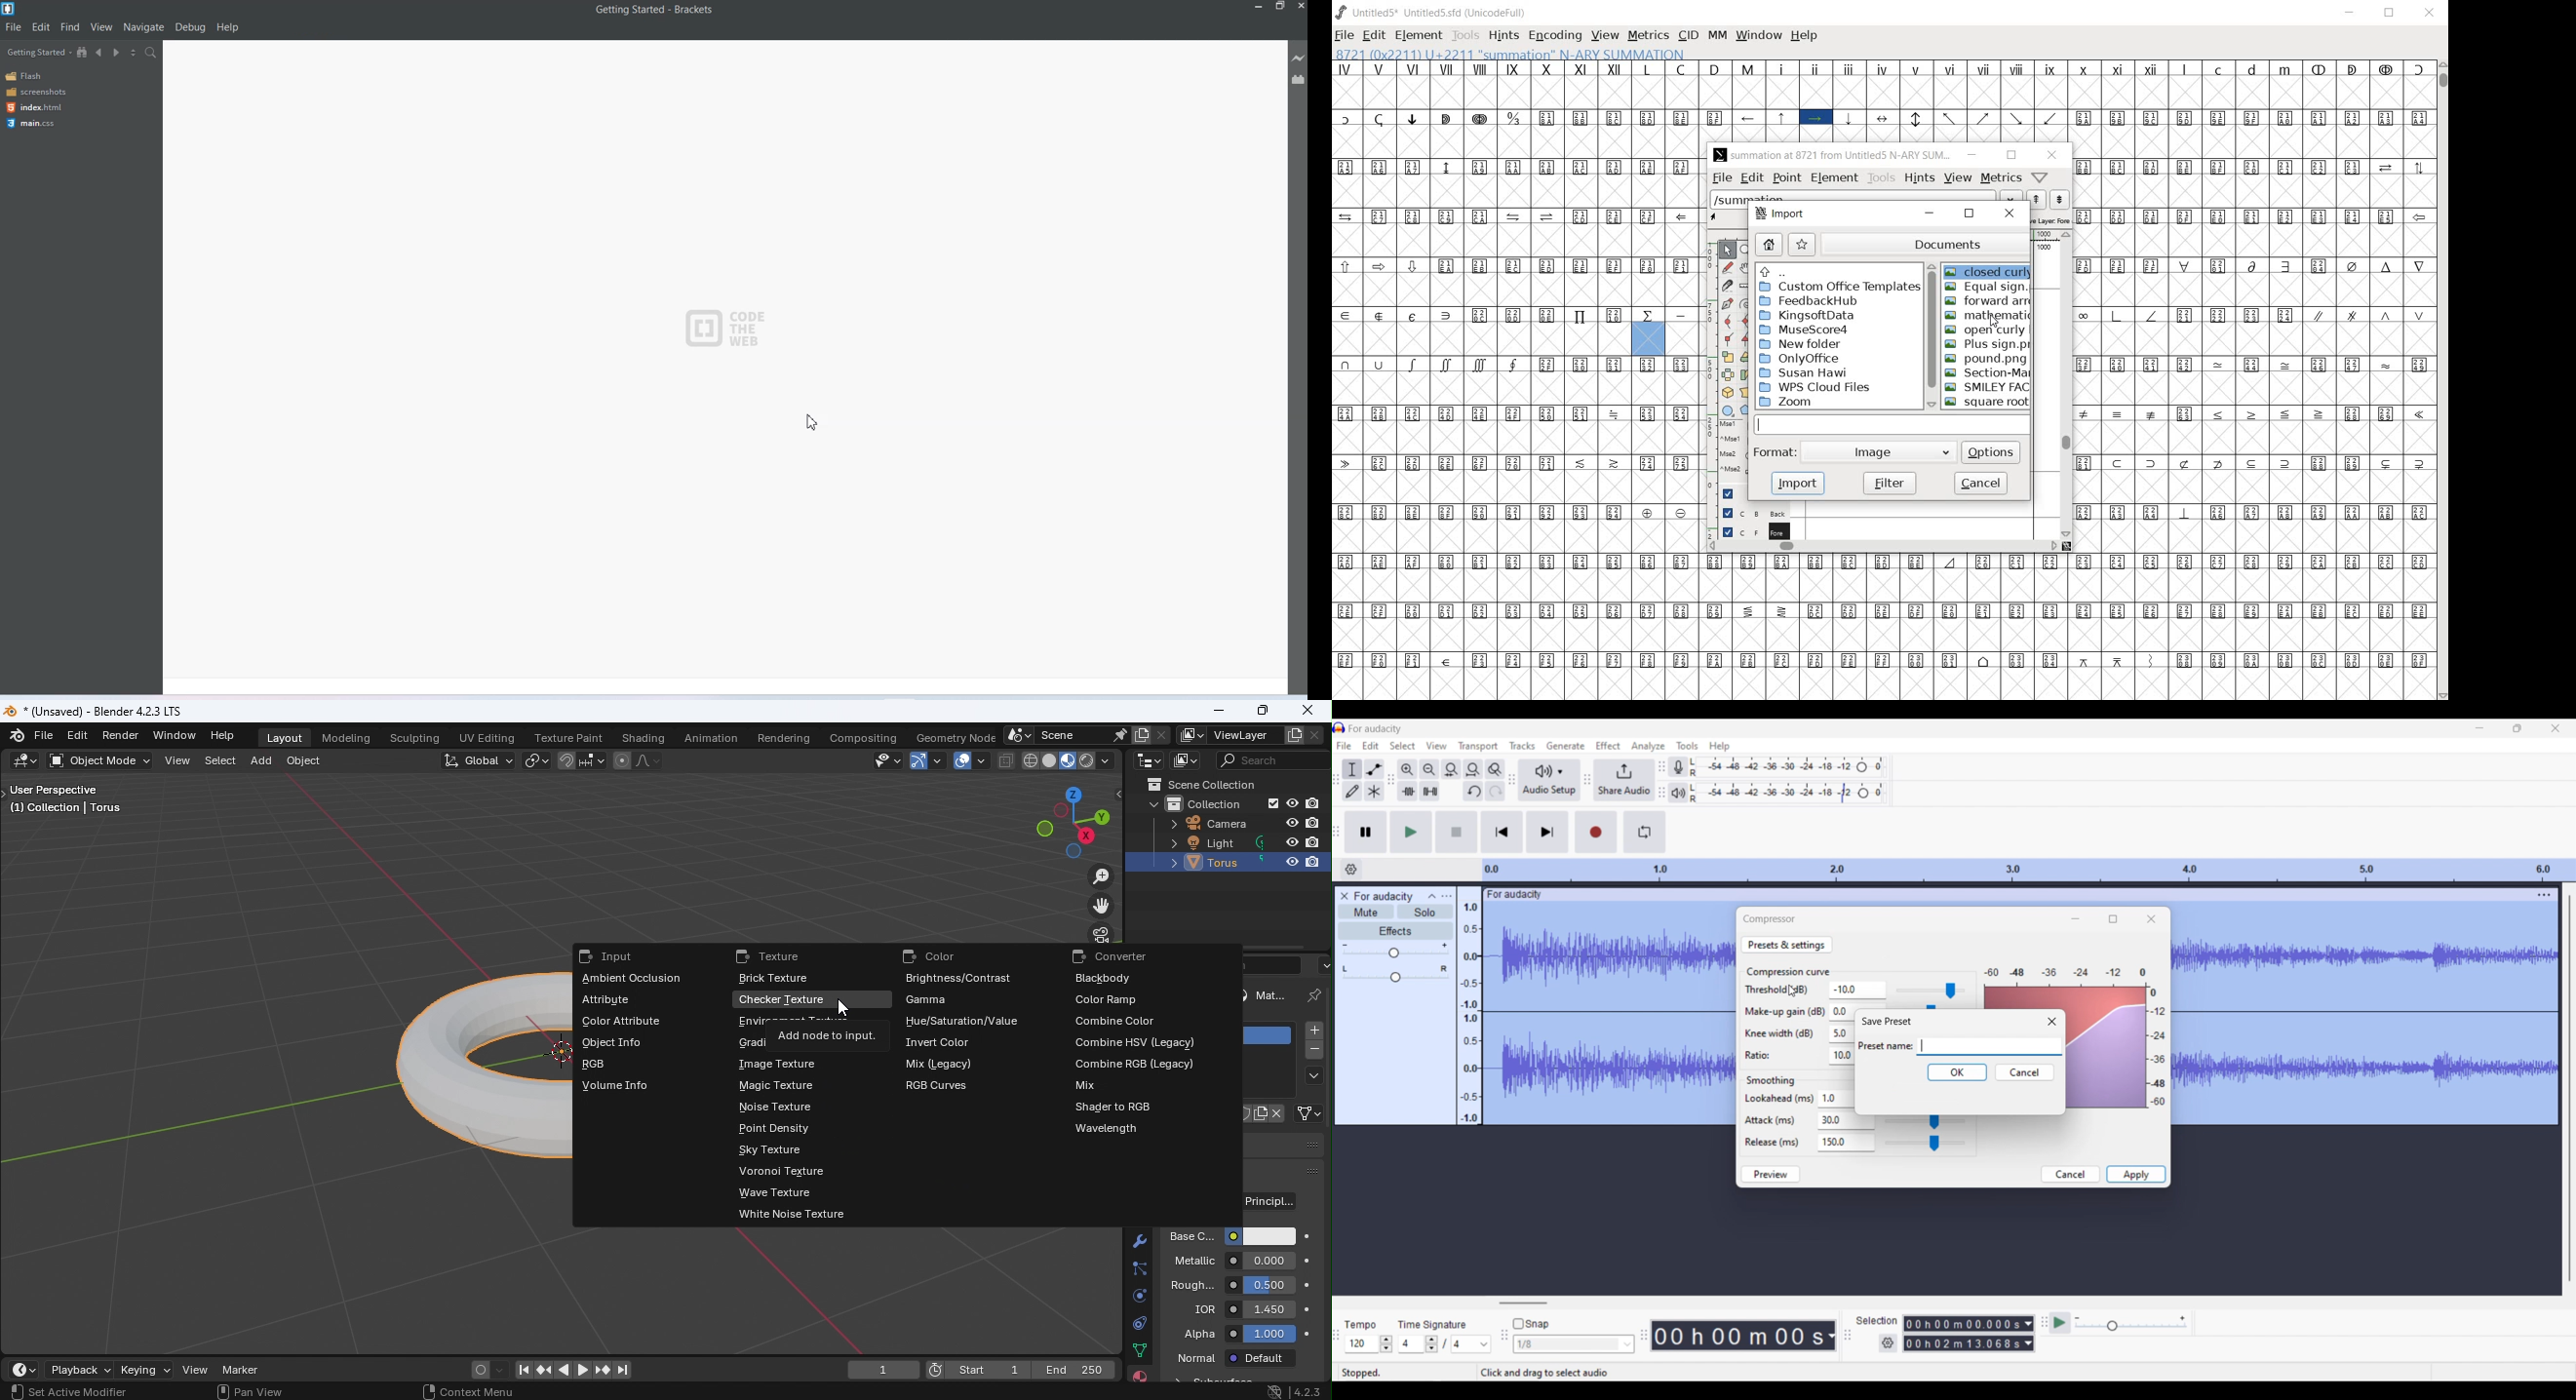  Describe the element at coordinates (1727, 338) in the screenshot. I see `Add a corner point` at that location.